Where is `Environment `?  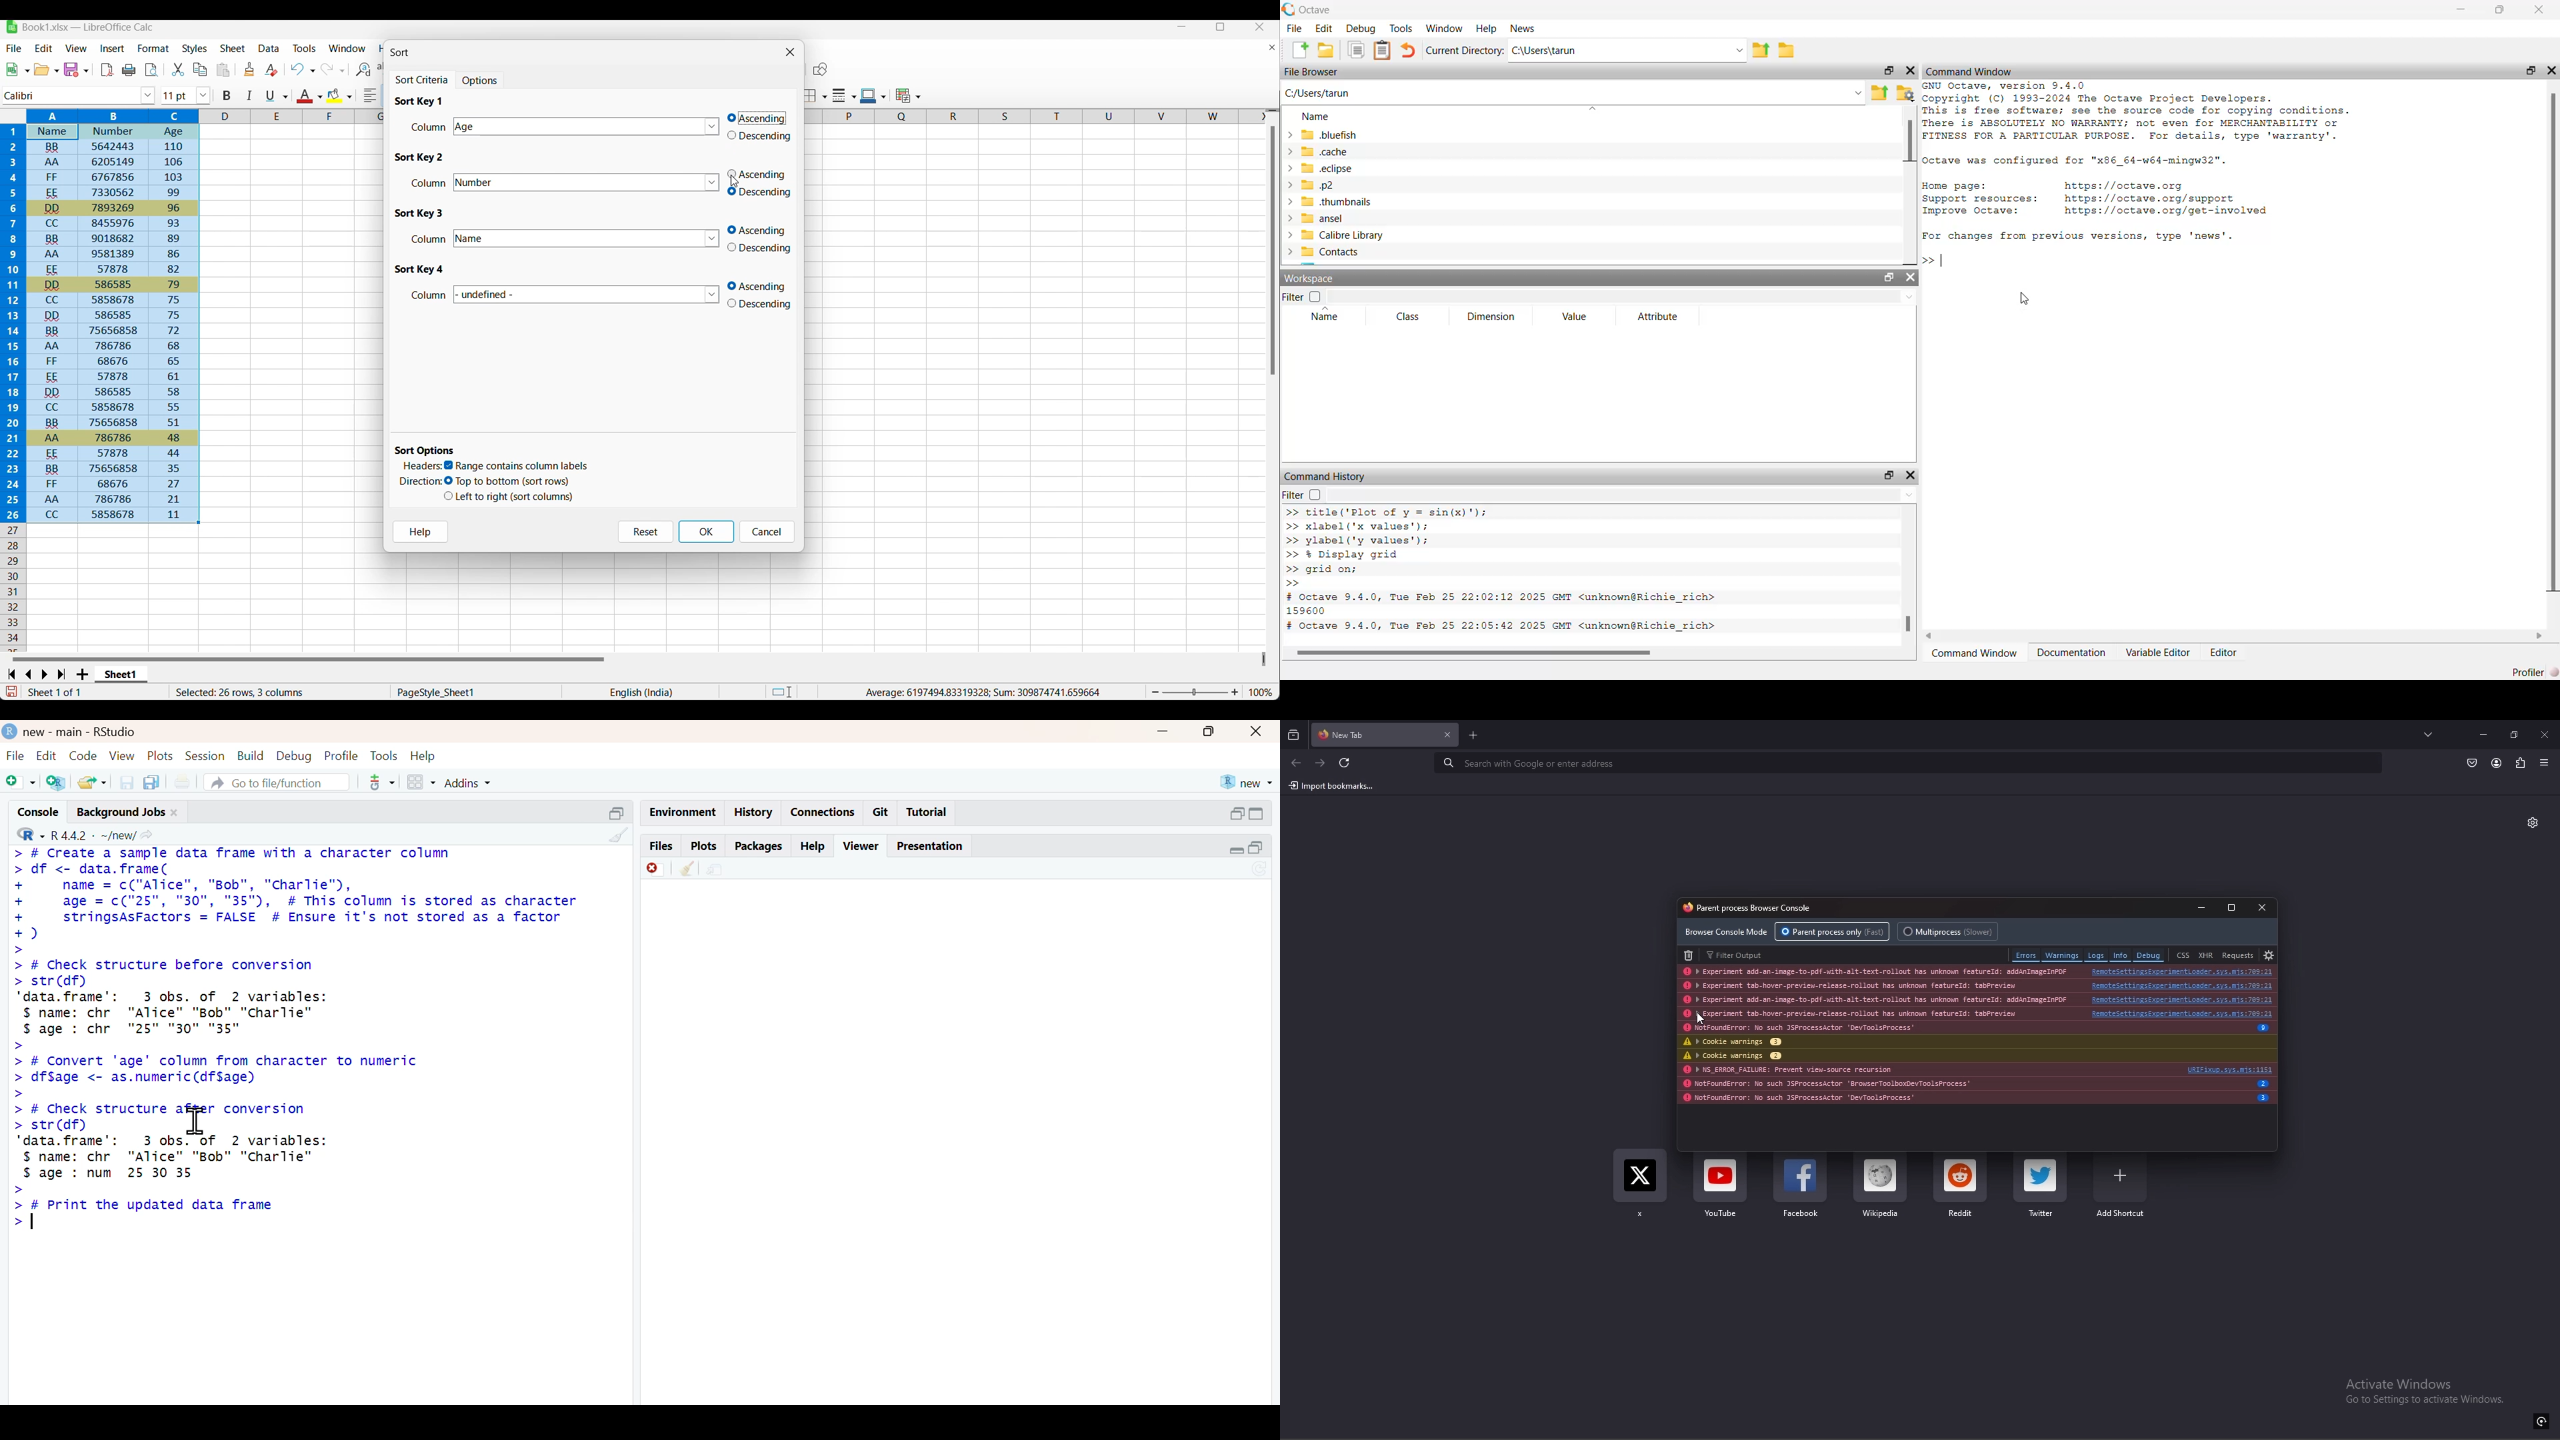 Environment  is located at coordinates (683, 812).